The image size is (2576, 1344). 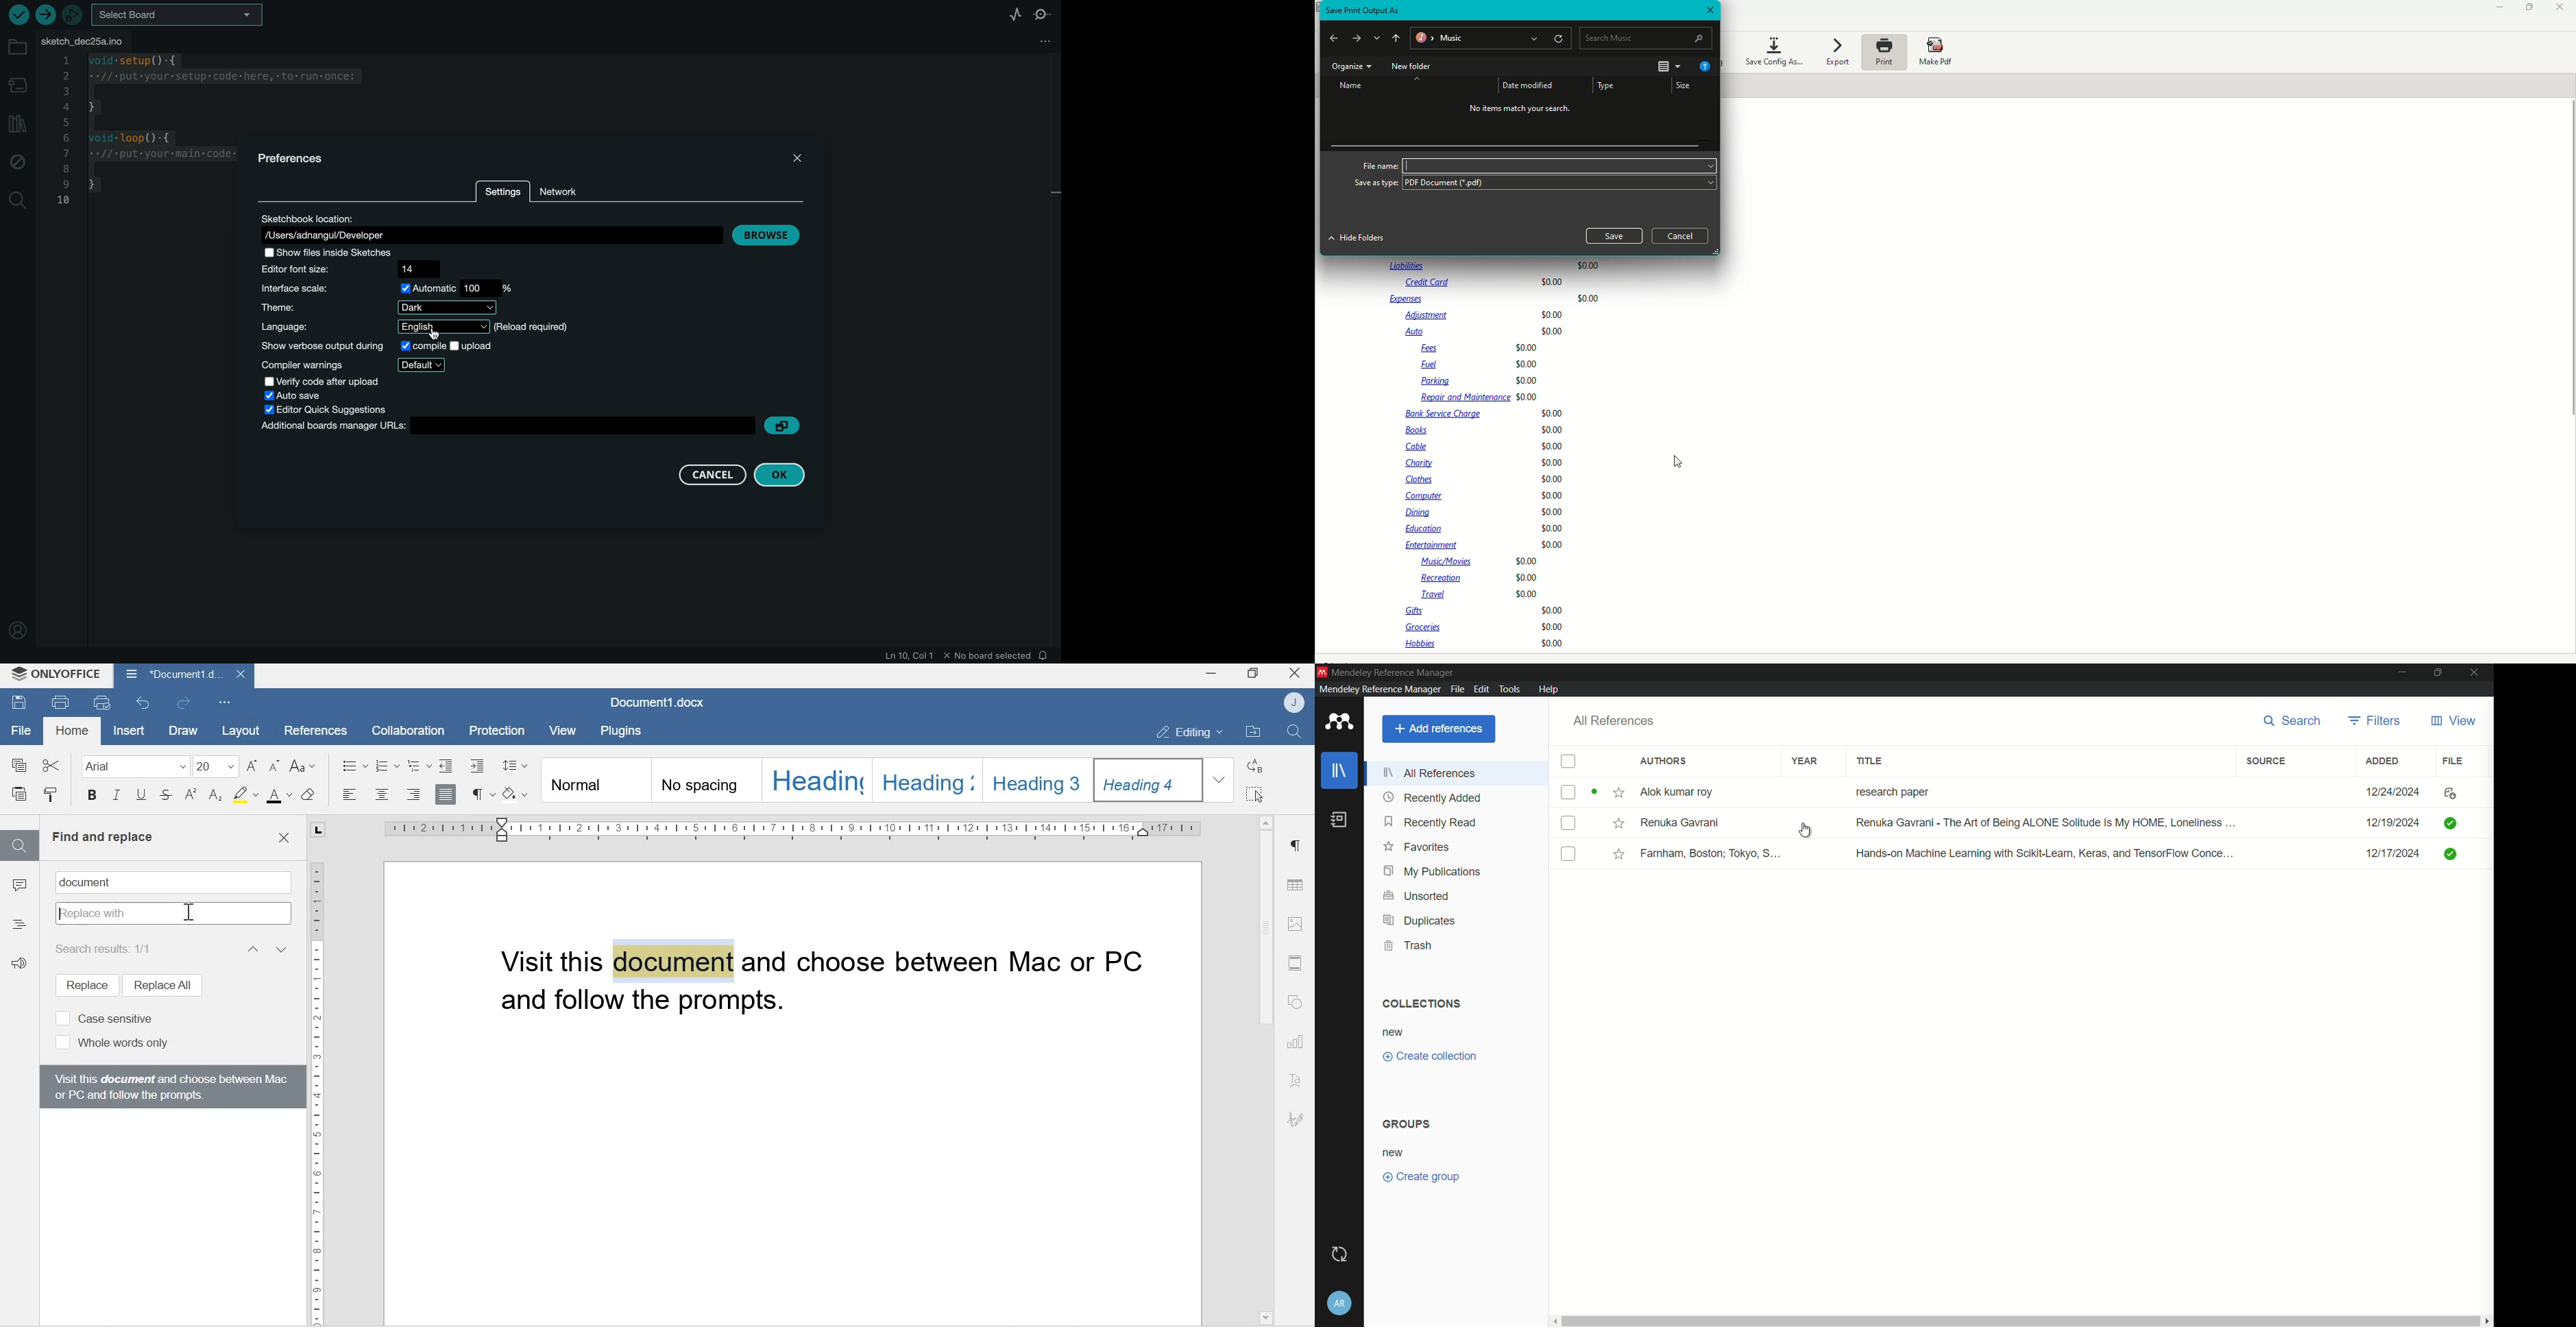 I want to click on view, so click(x=2454, y=721).